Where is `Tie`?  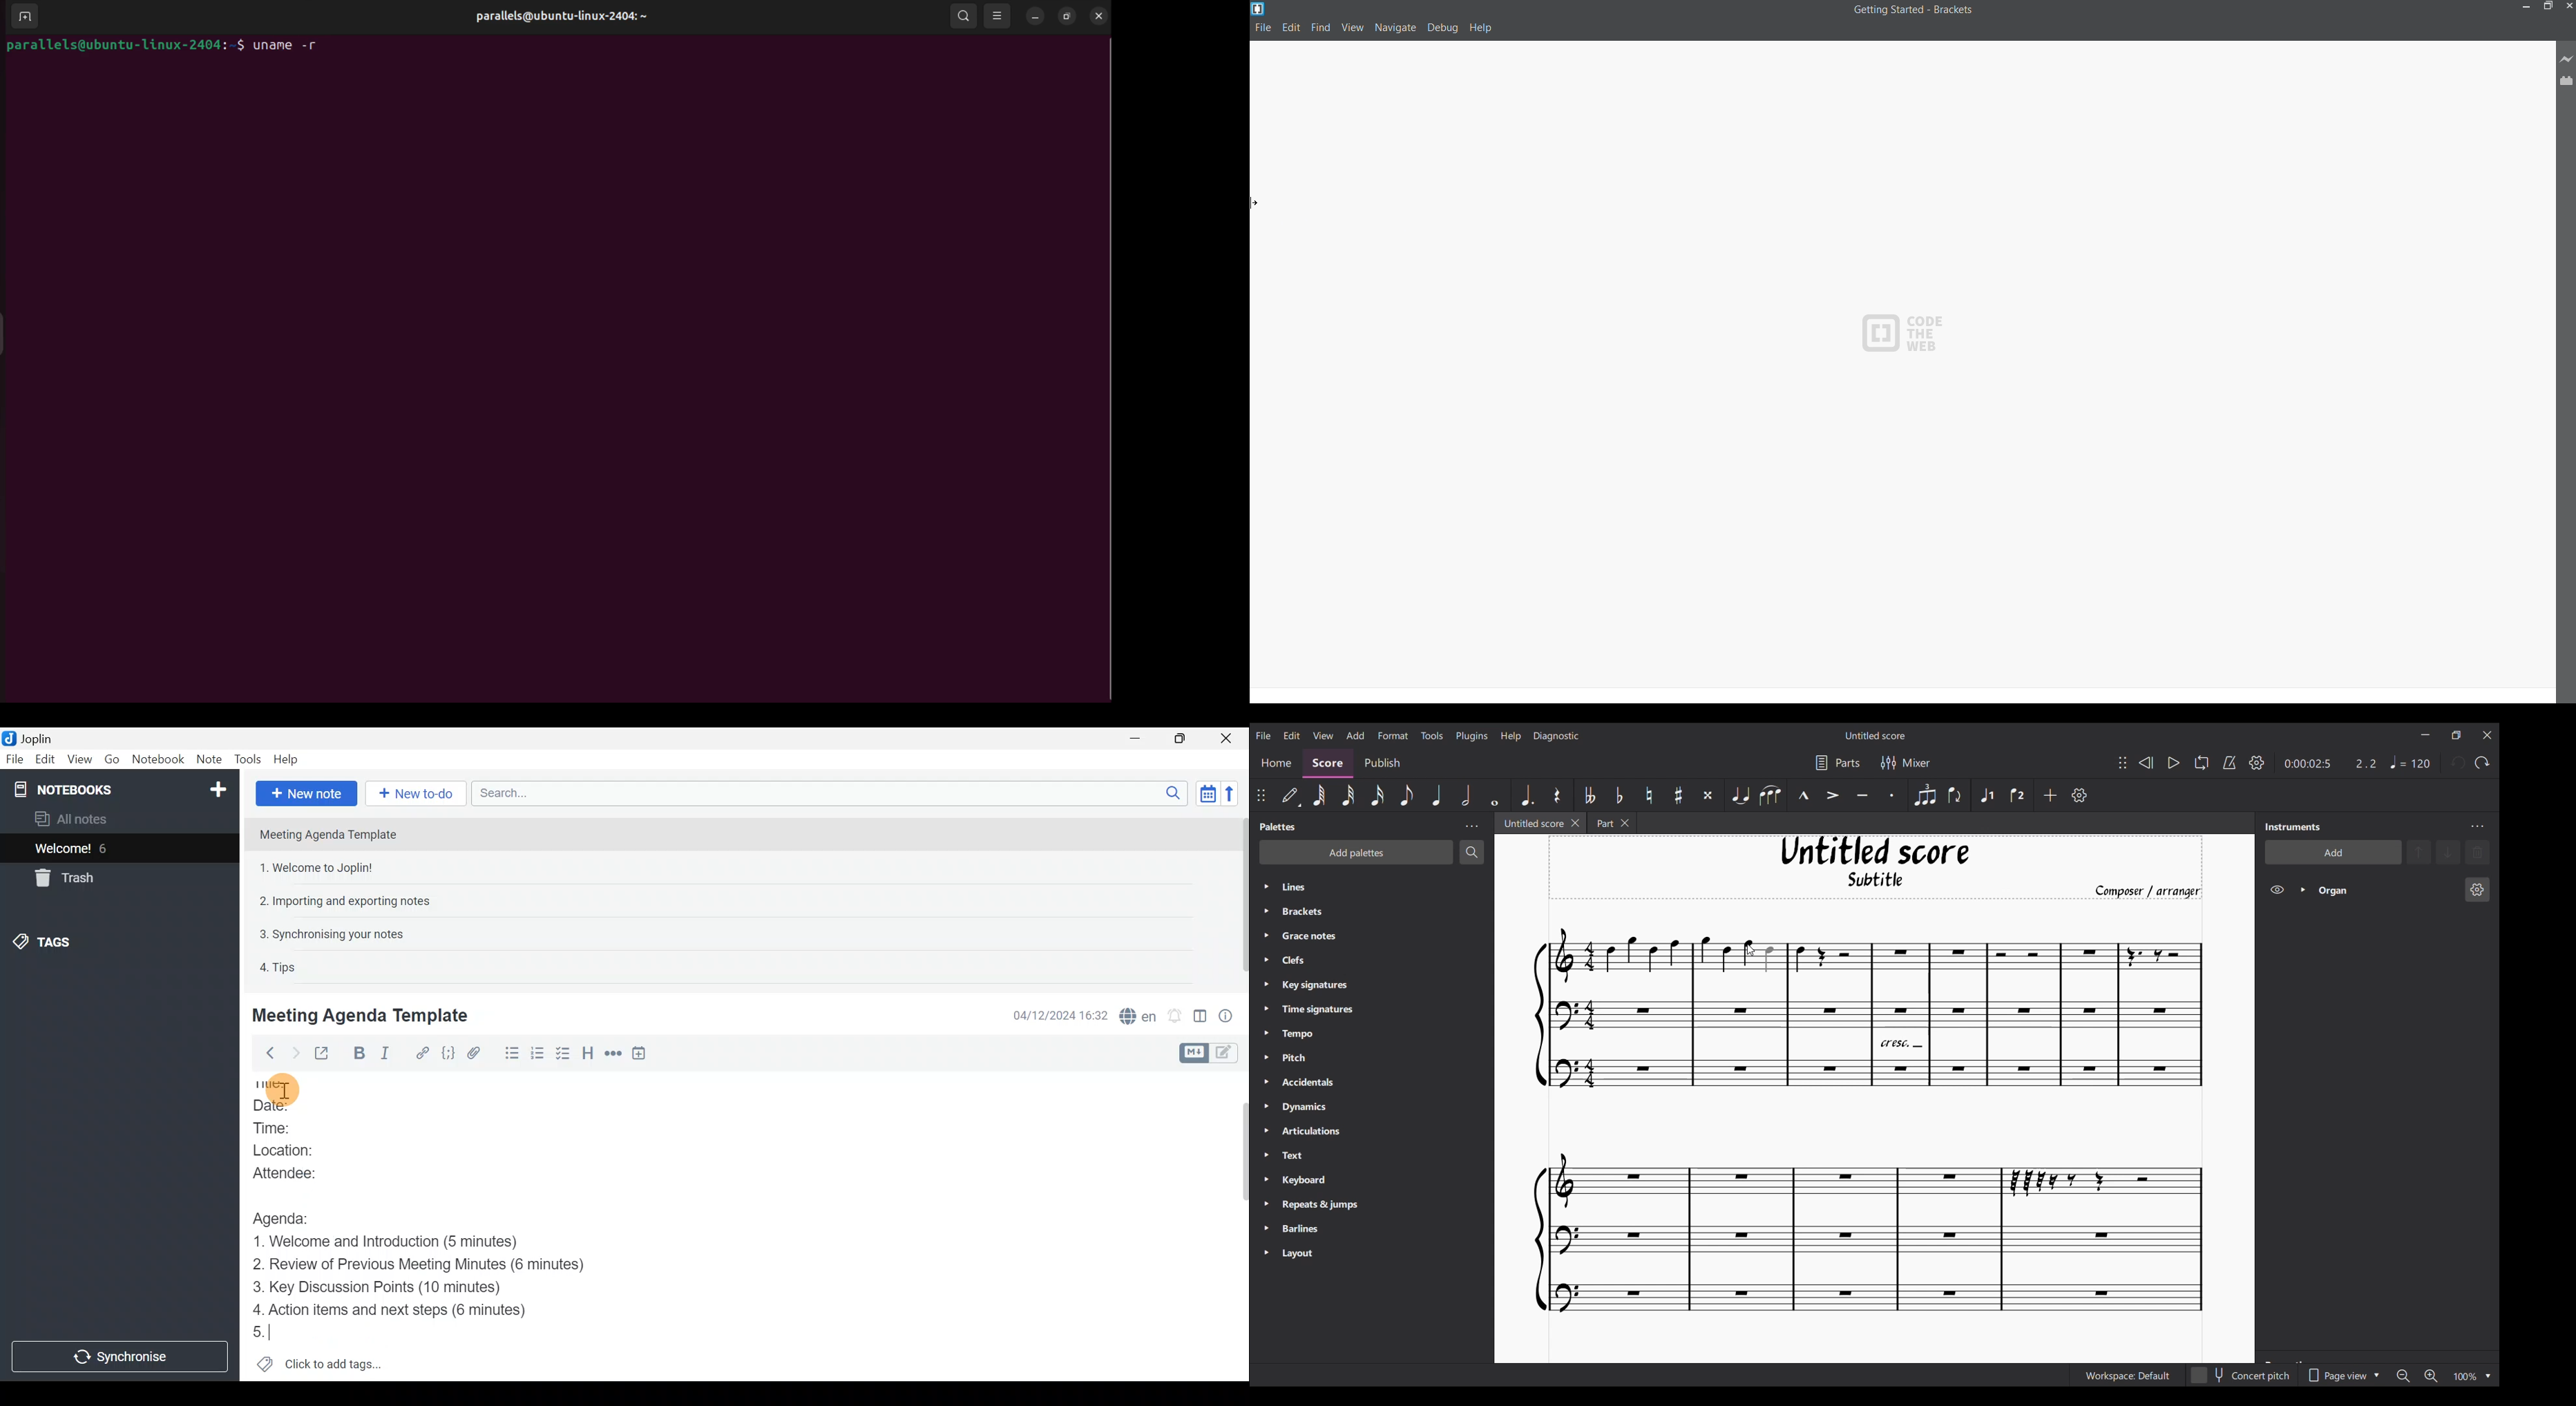
Tie is located at coordinates (1741, 795).